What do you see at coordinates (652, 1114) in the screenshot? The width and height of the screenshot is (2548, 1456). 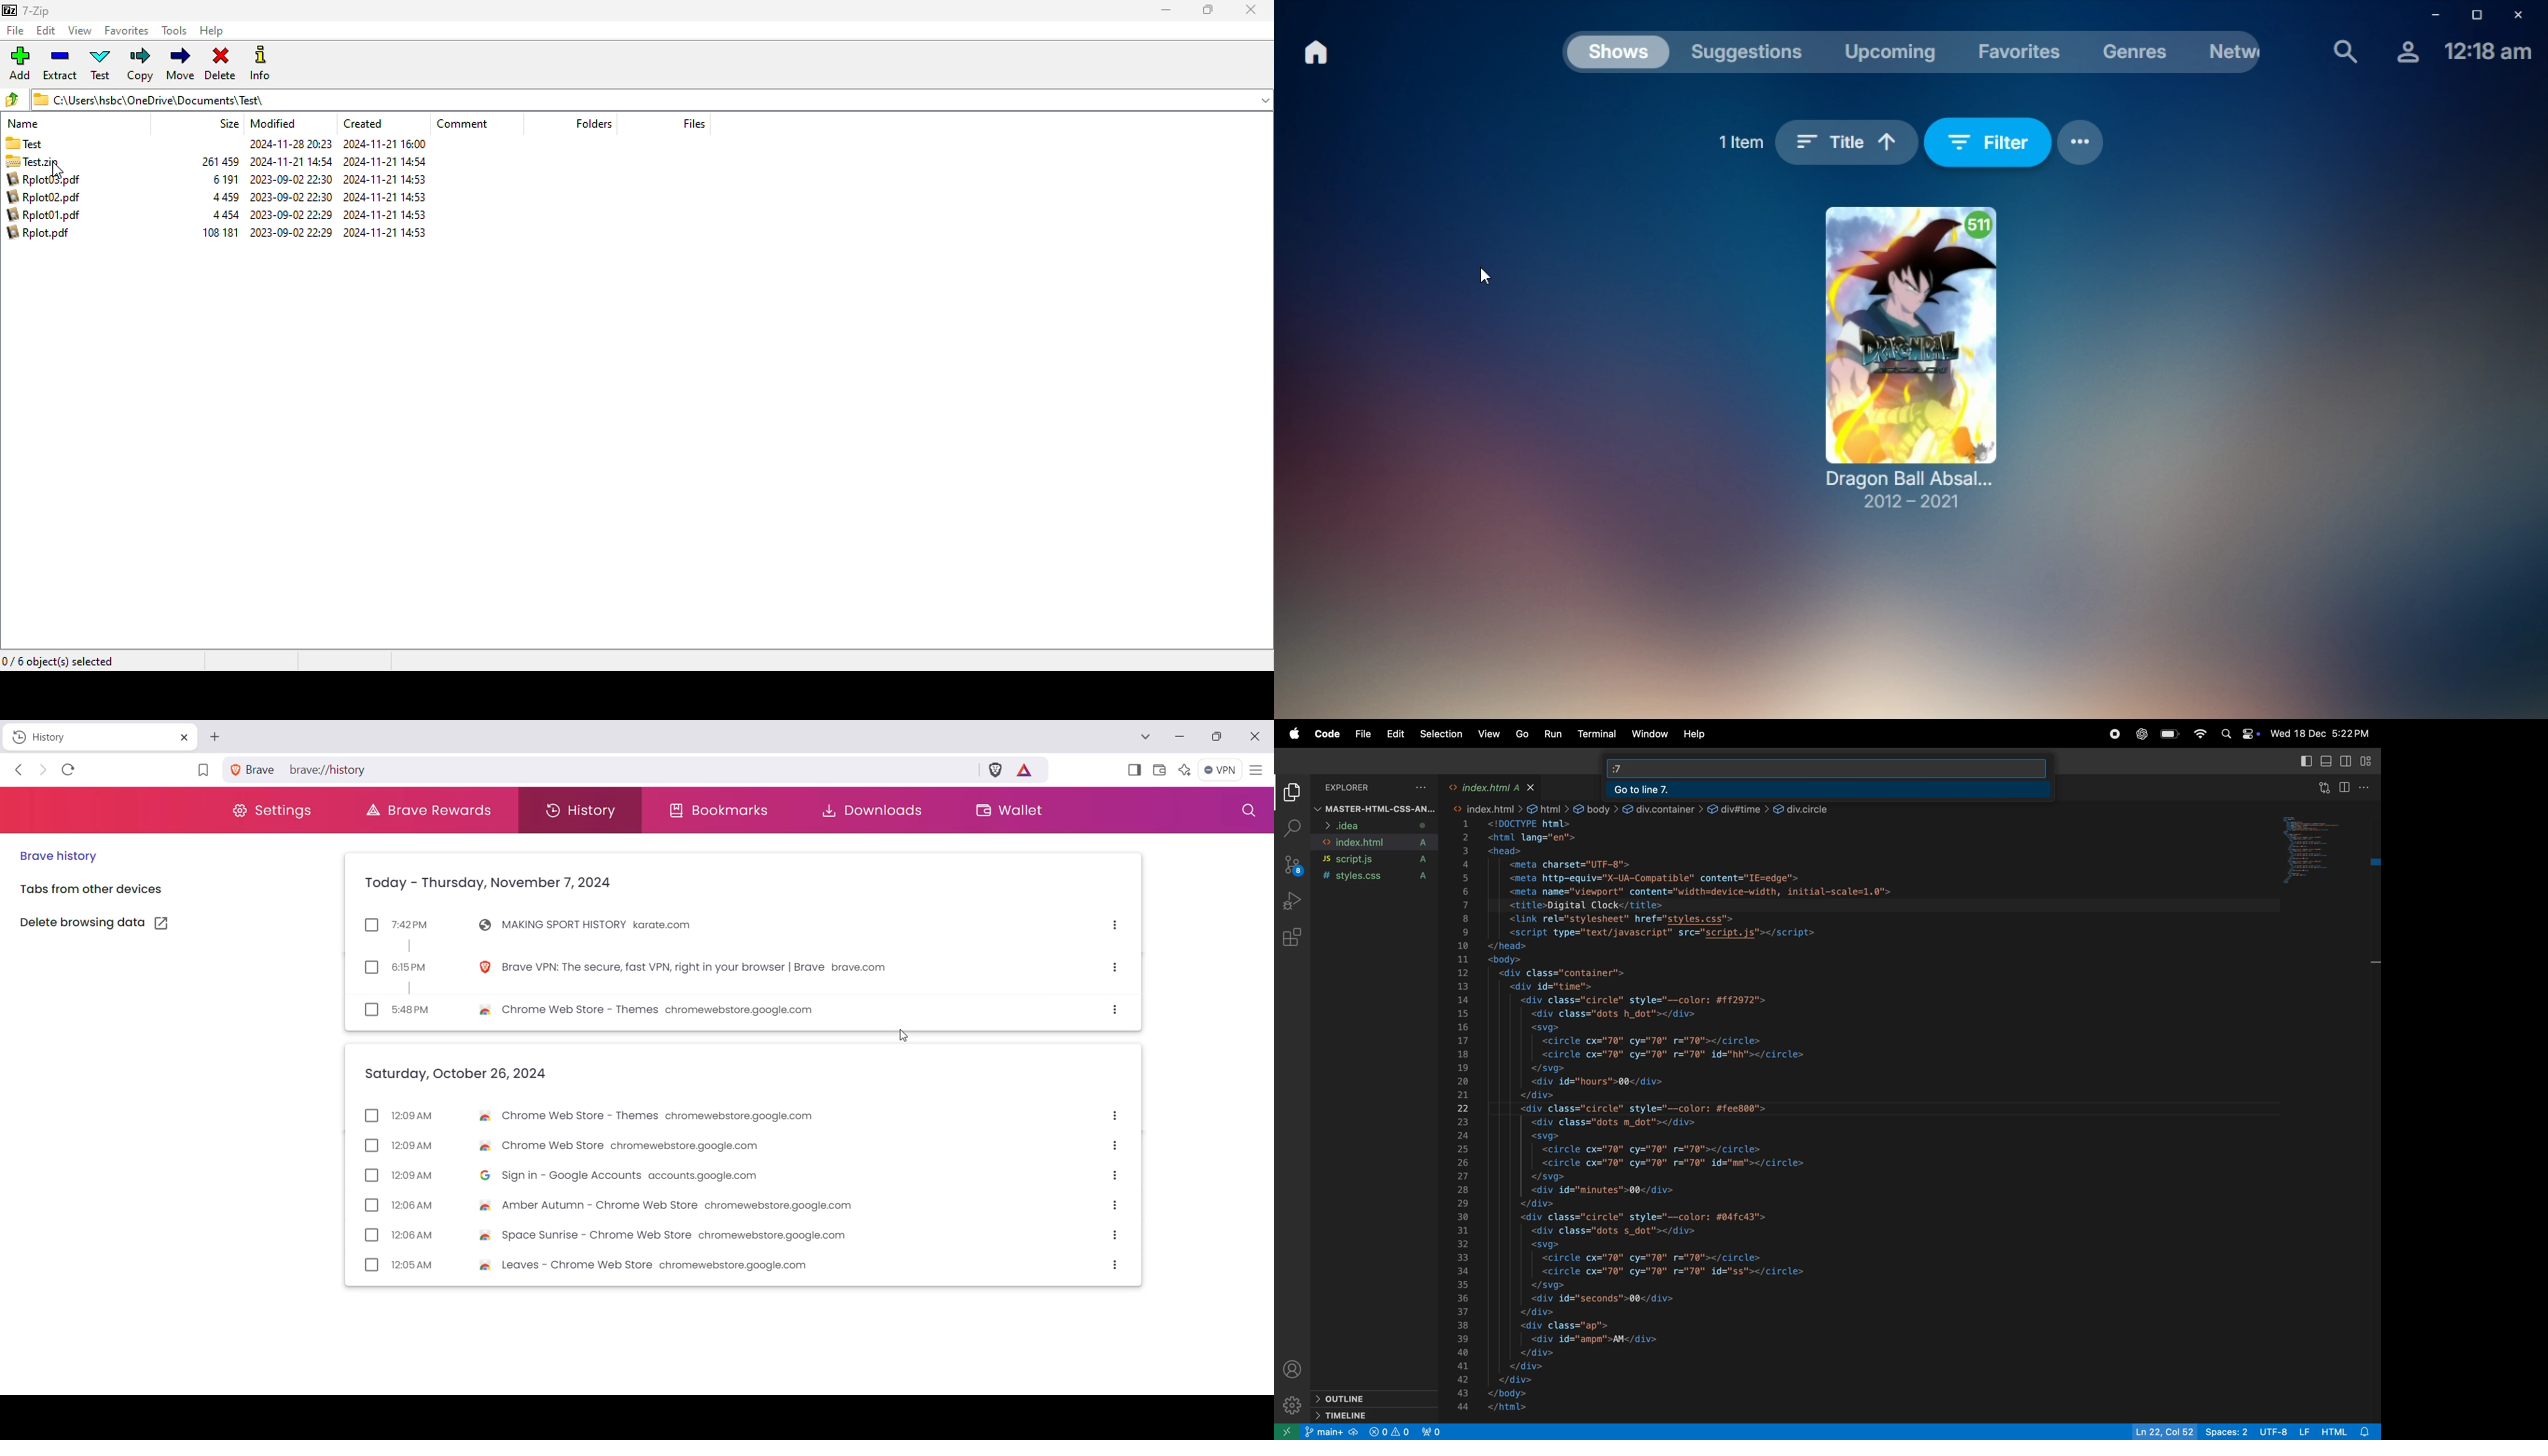 I see `Chrome Web Store - Themes chromewebstore.google.com` at bounding box center [652, 1114].